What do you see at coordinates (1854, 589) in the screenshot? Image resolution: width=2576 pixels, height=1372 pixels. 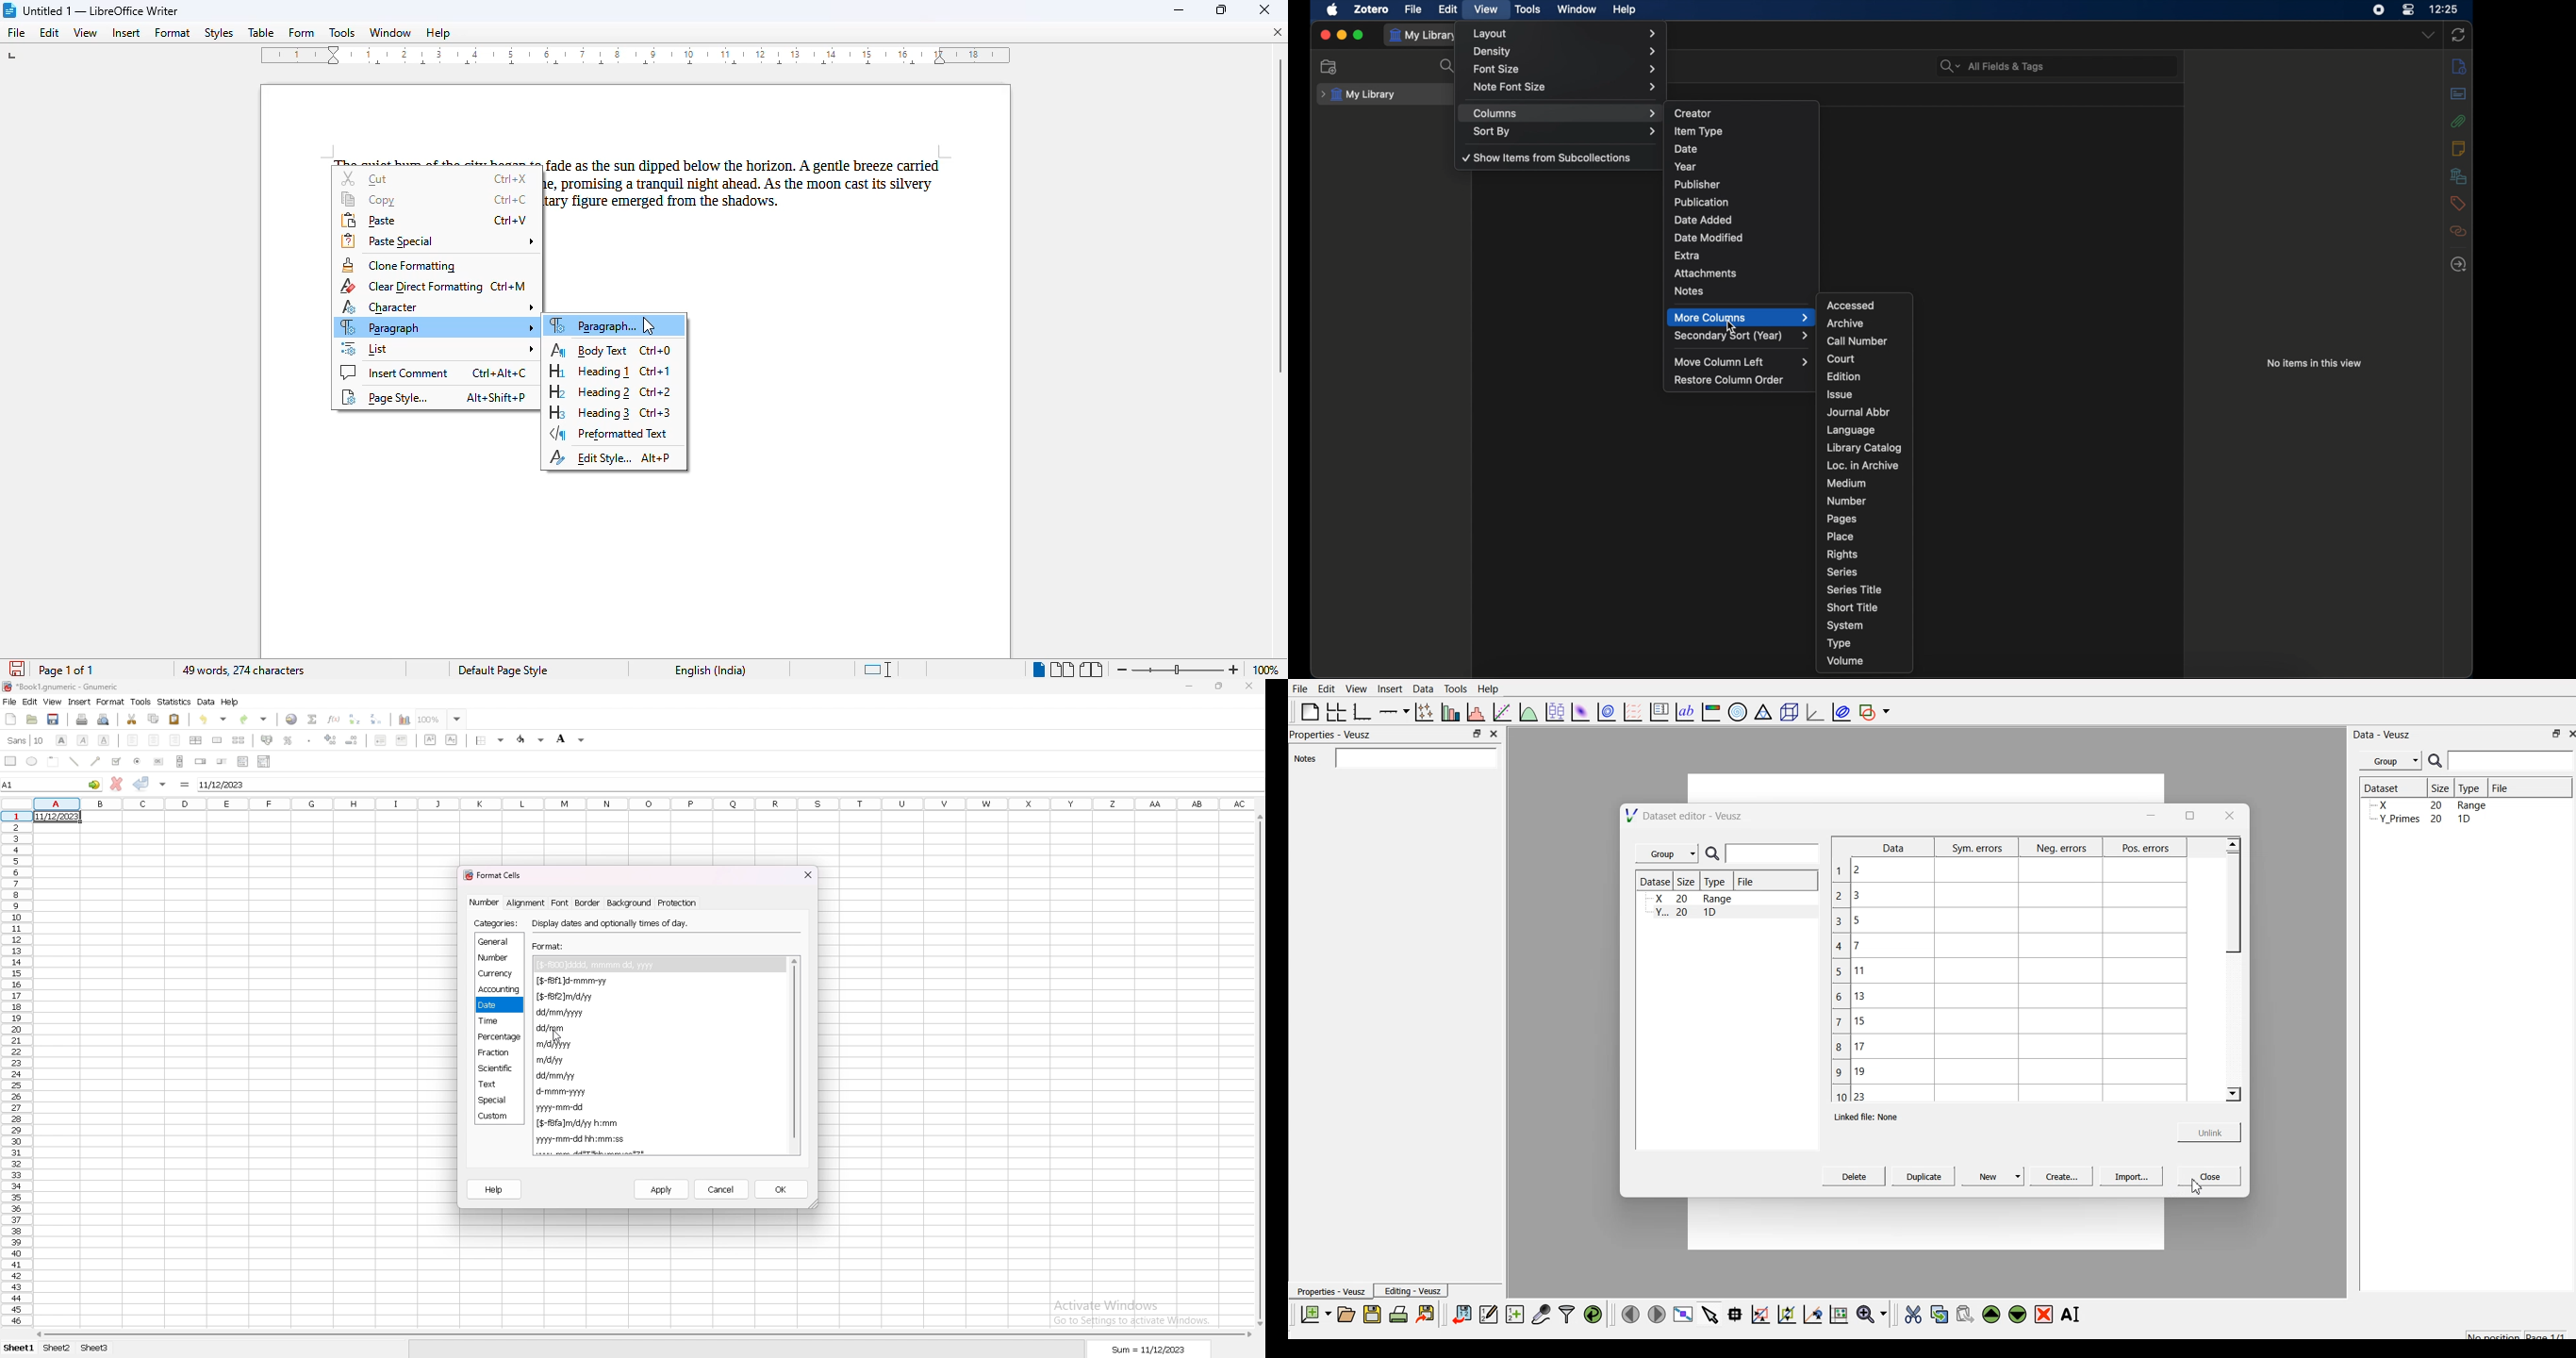 I see `series title` at bounding box center [1854, 589].